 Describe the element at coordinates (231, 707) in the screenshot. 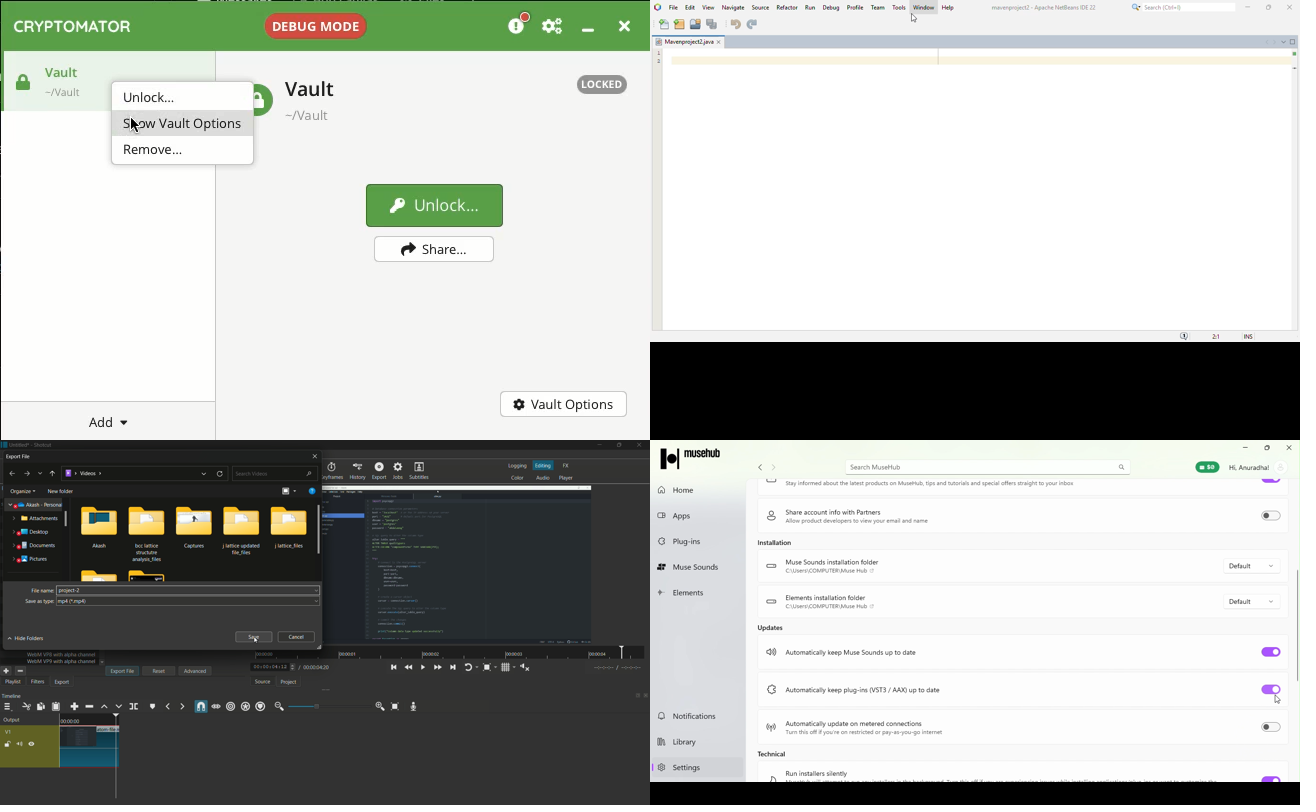

I see `ripple` at that location.